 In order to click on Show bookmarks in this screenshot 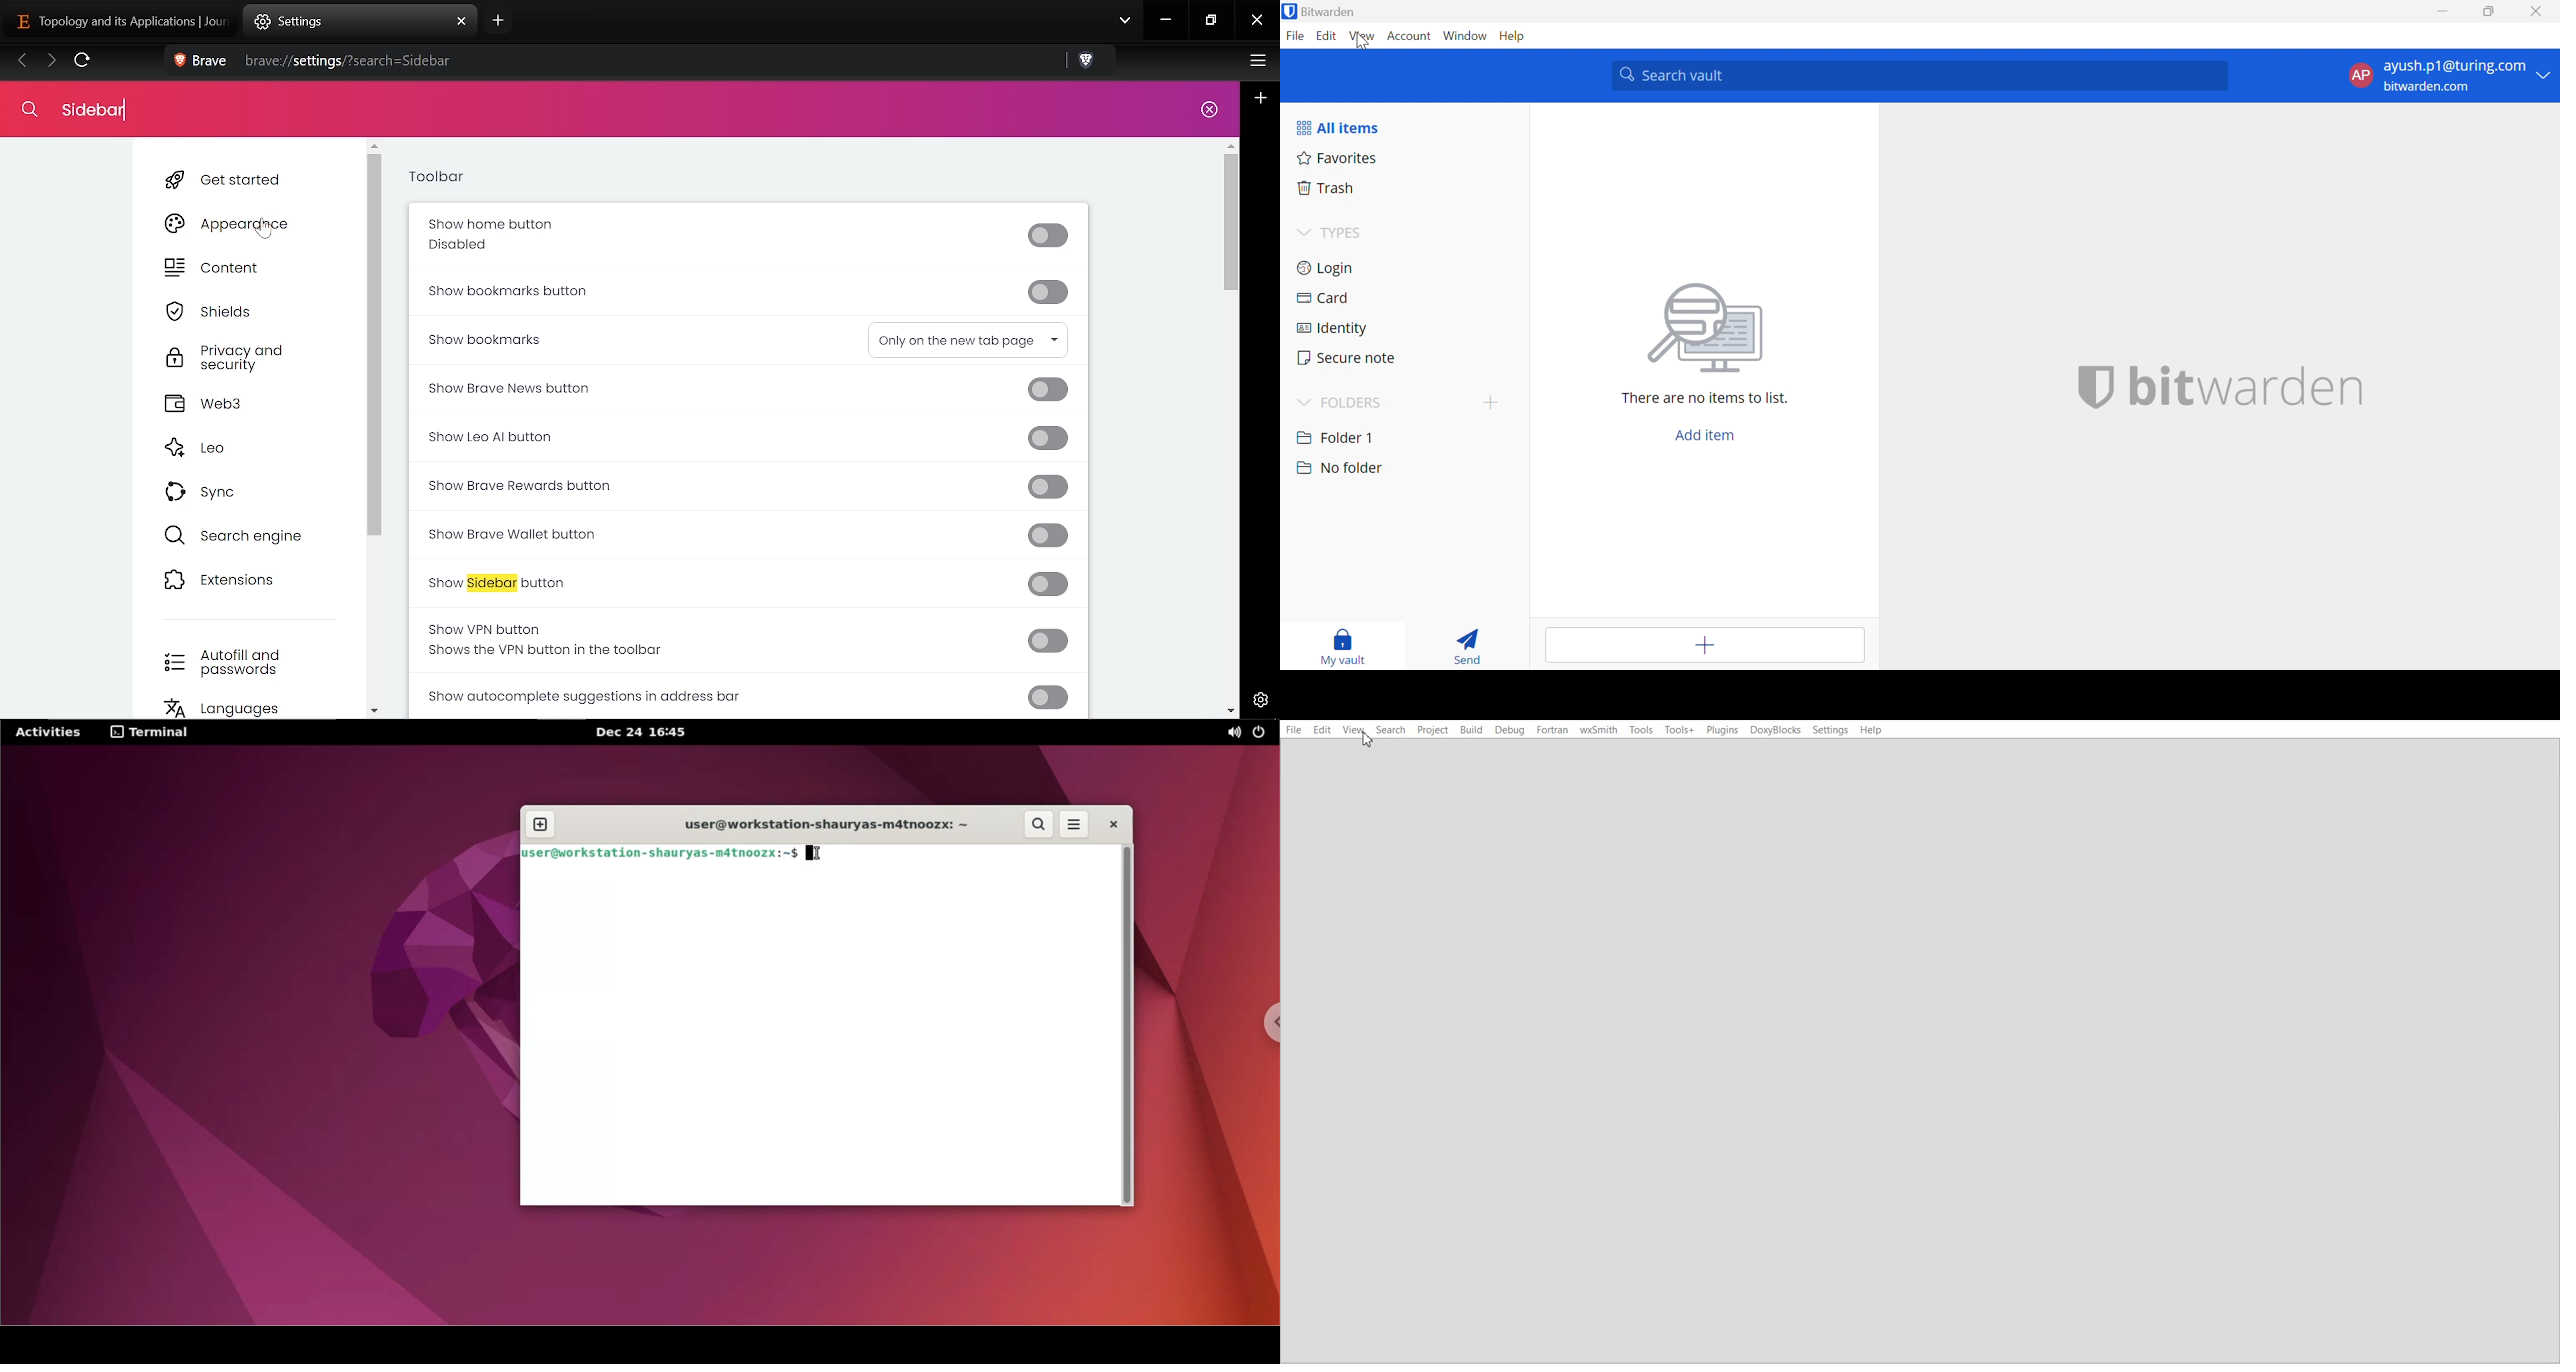, I will do `click(558, 338)`.